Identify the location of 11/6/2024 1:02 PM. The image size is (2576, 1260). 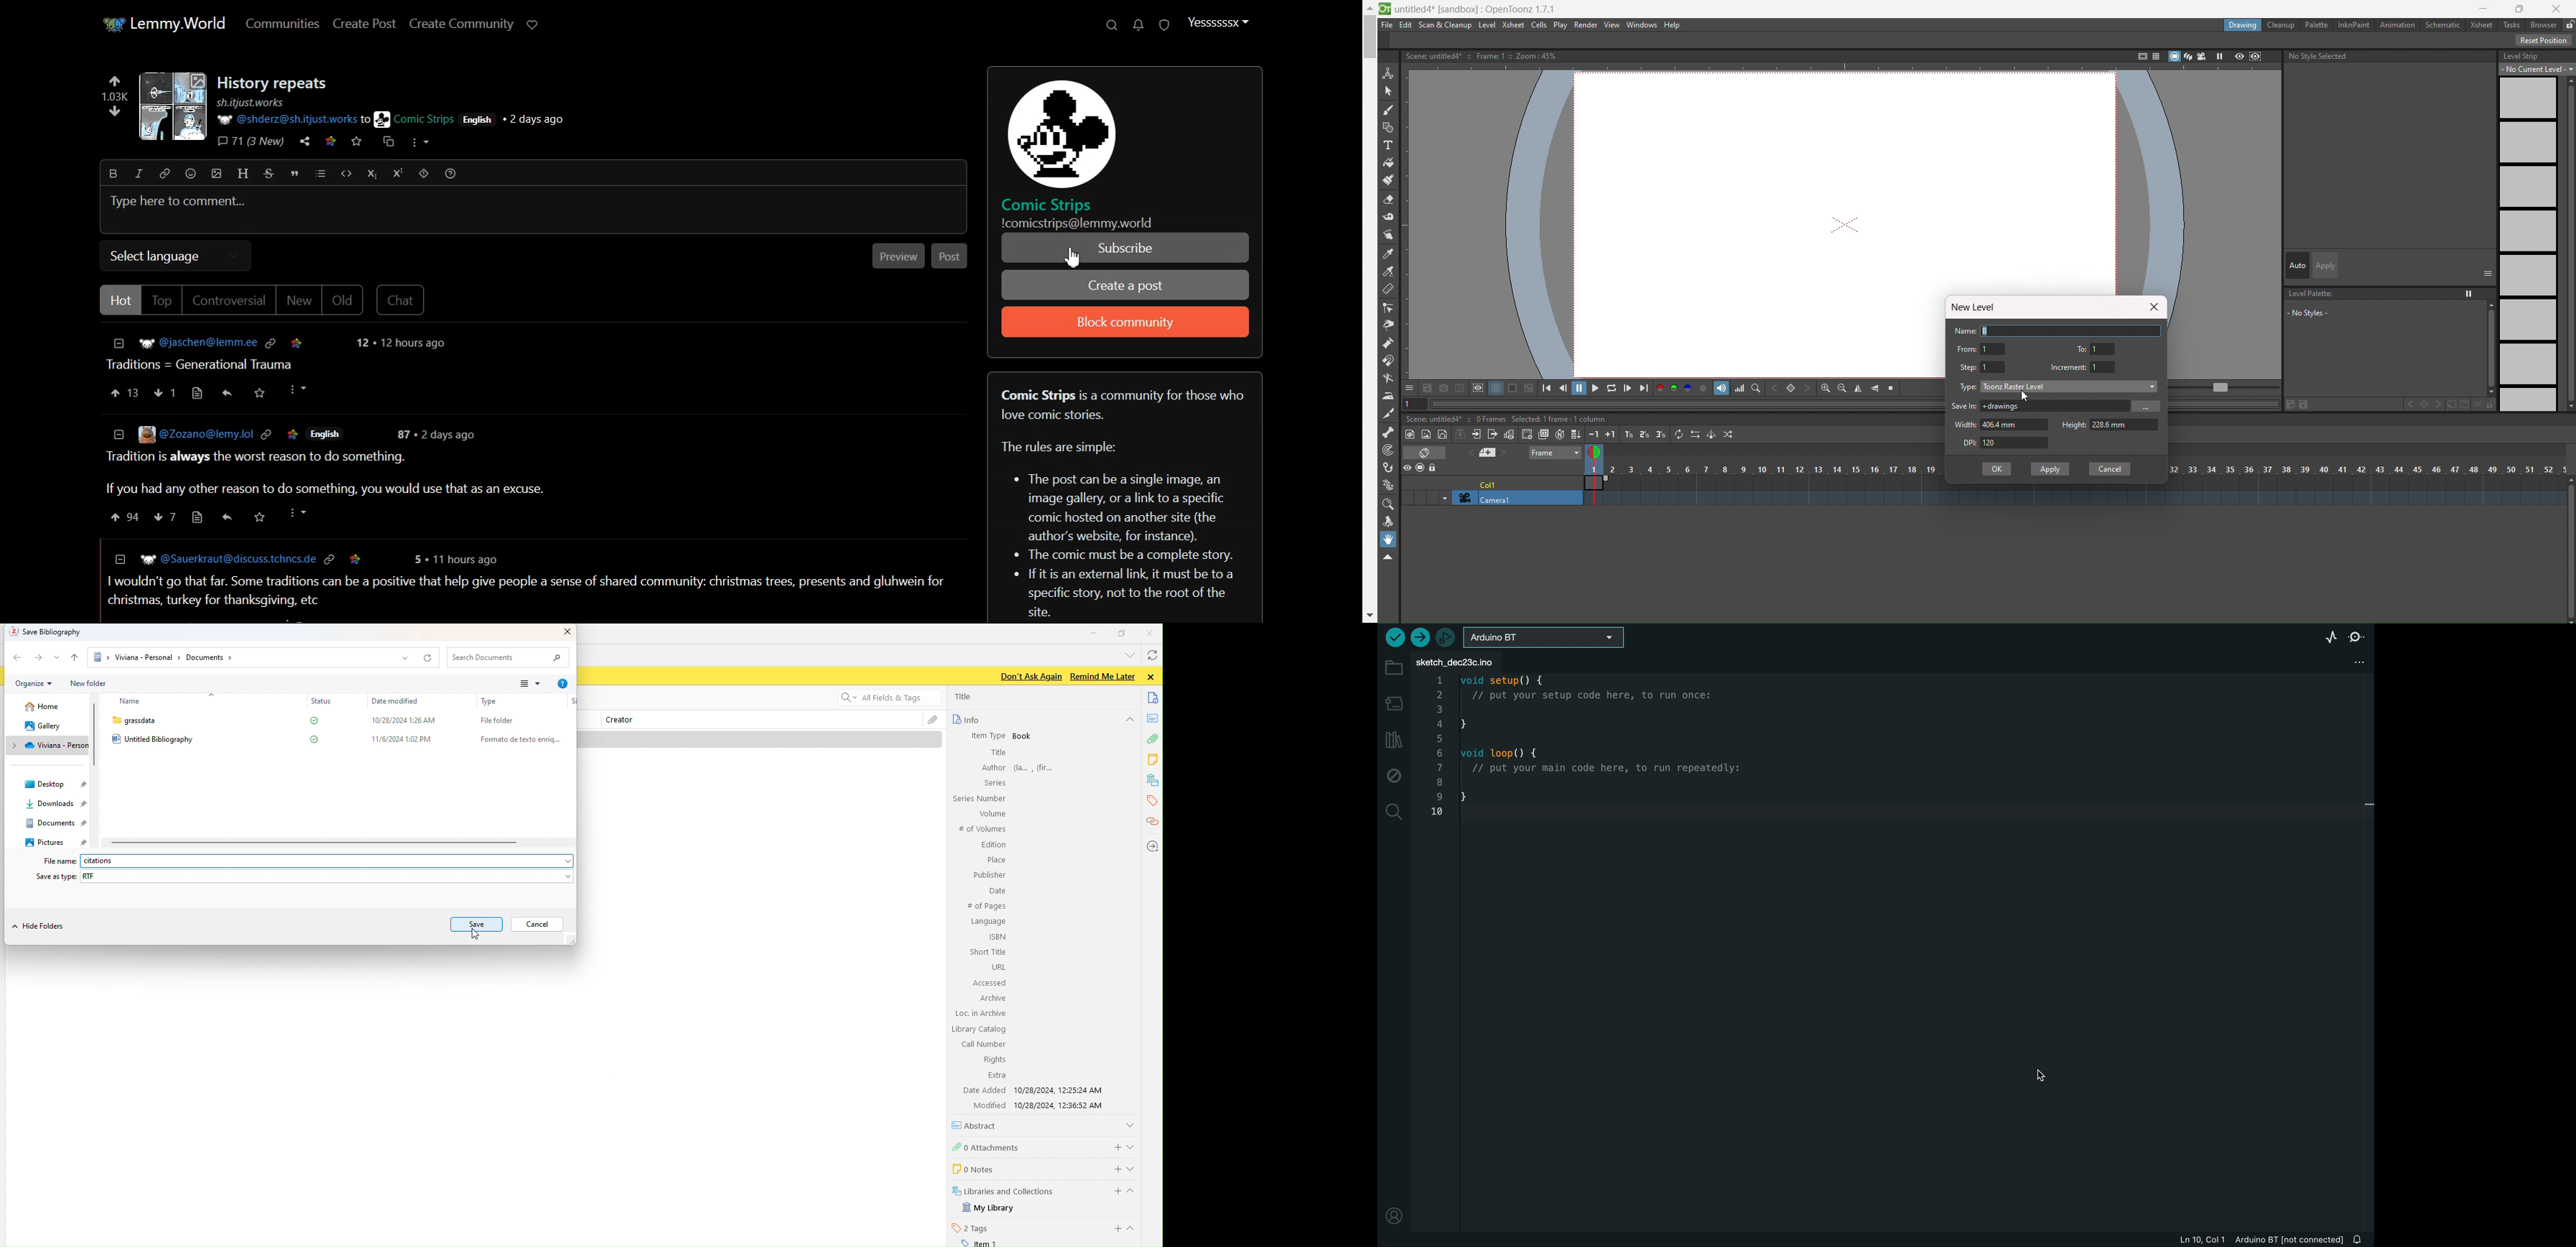
(404, 739).